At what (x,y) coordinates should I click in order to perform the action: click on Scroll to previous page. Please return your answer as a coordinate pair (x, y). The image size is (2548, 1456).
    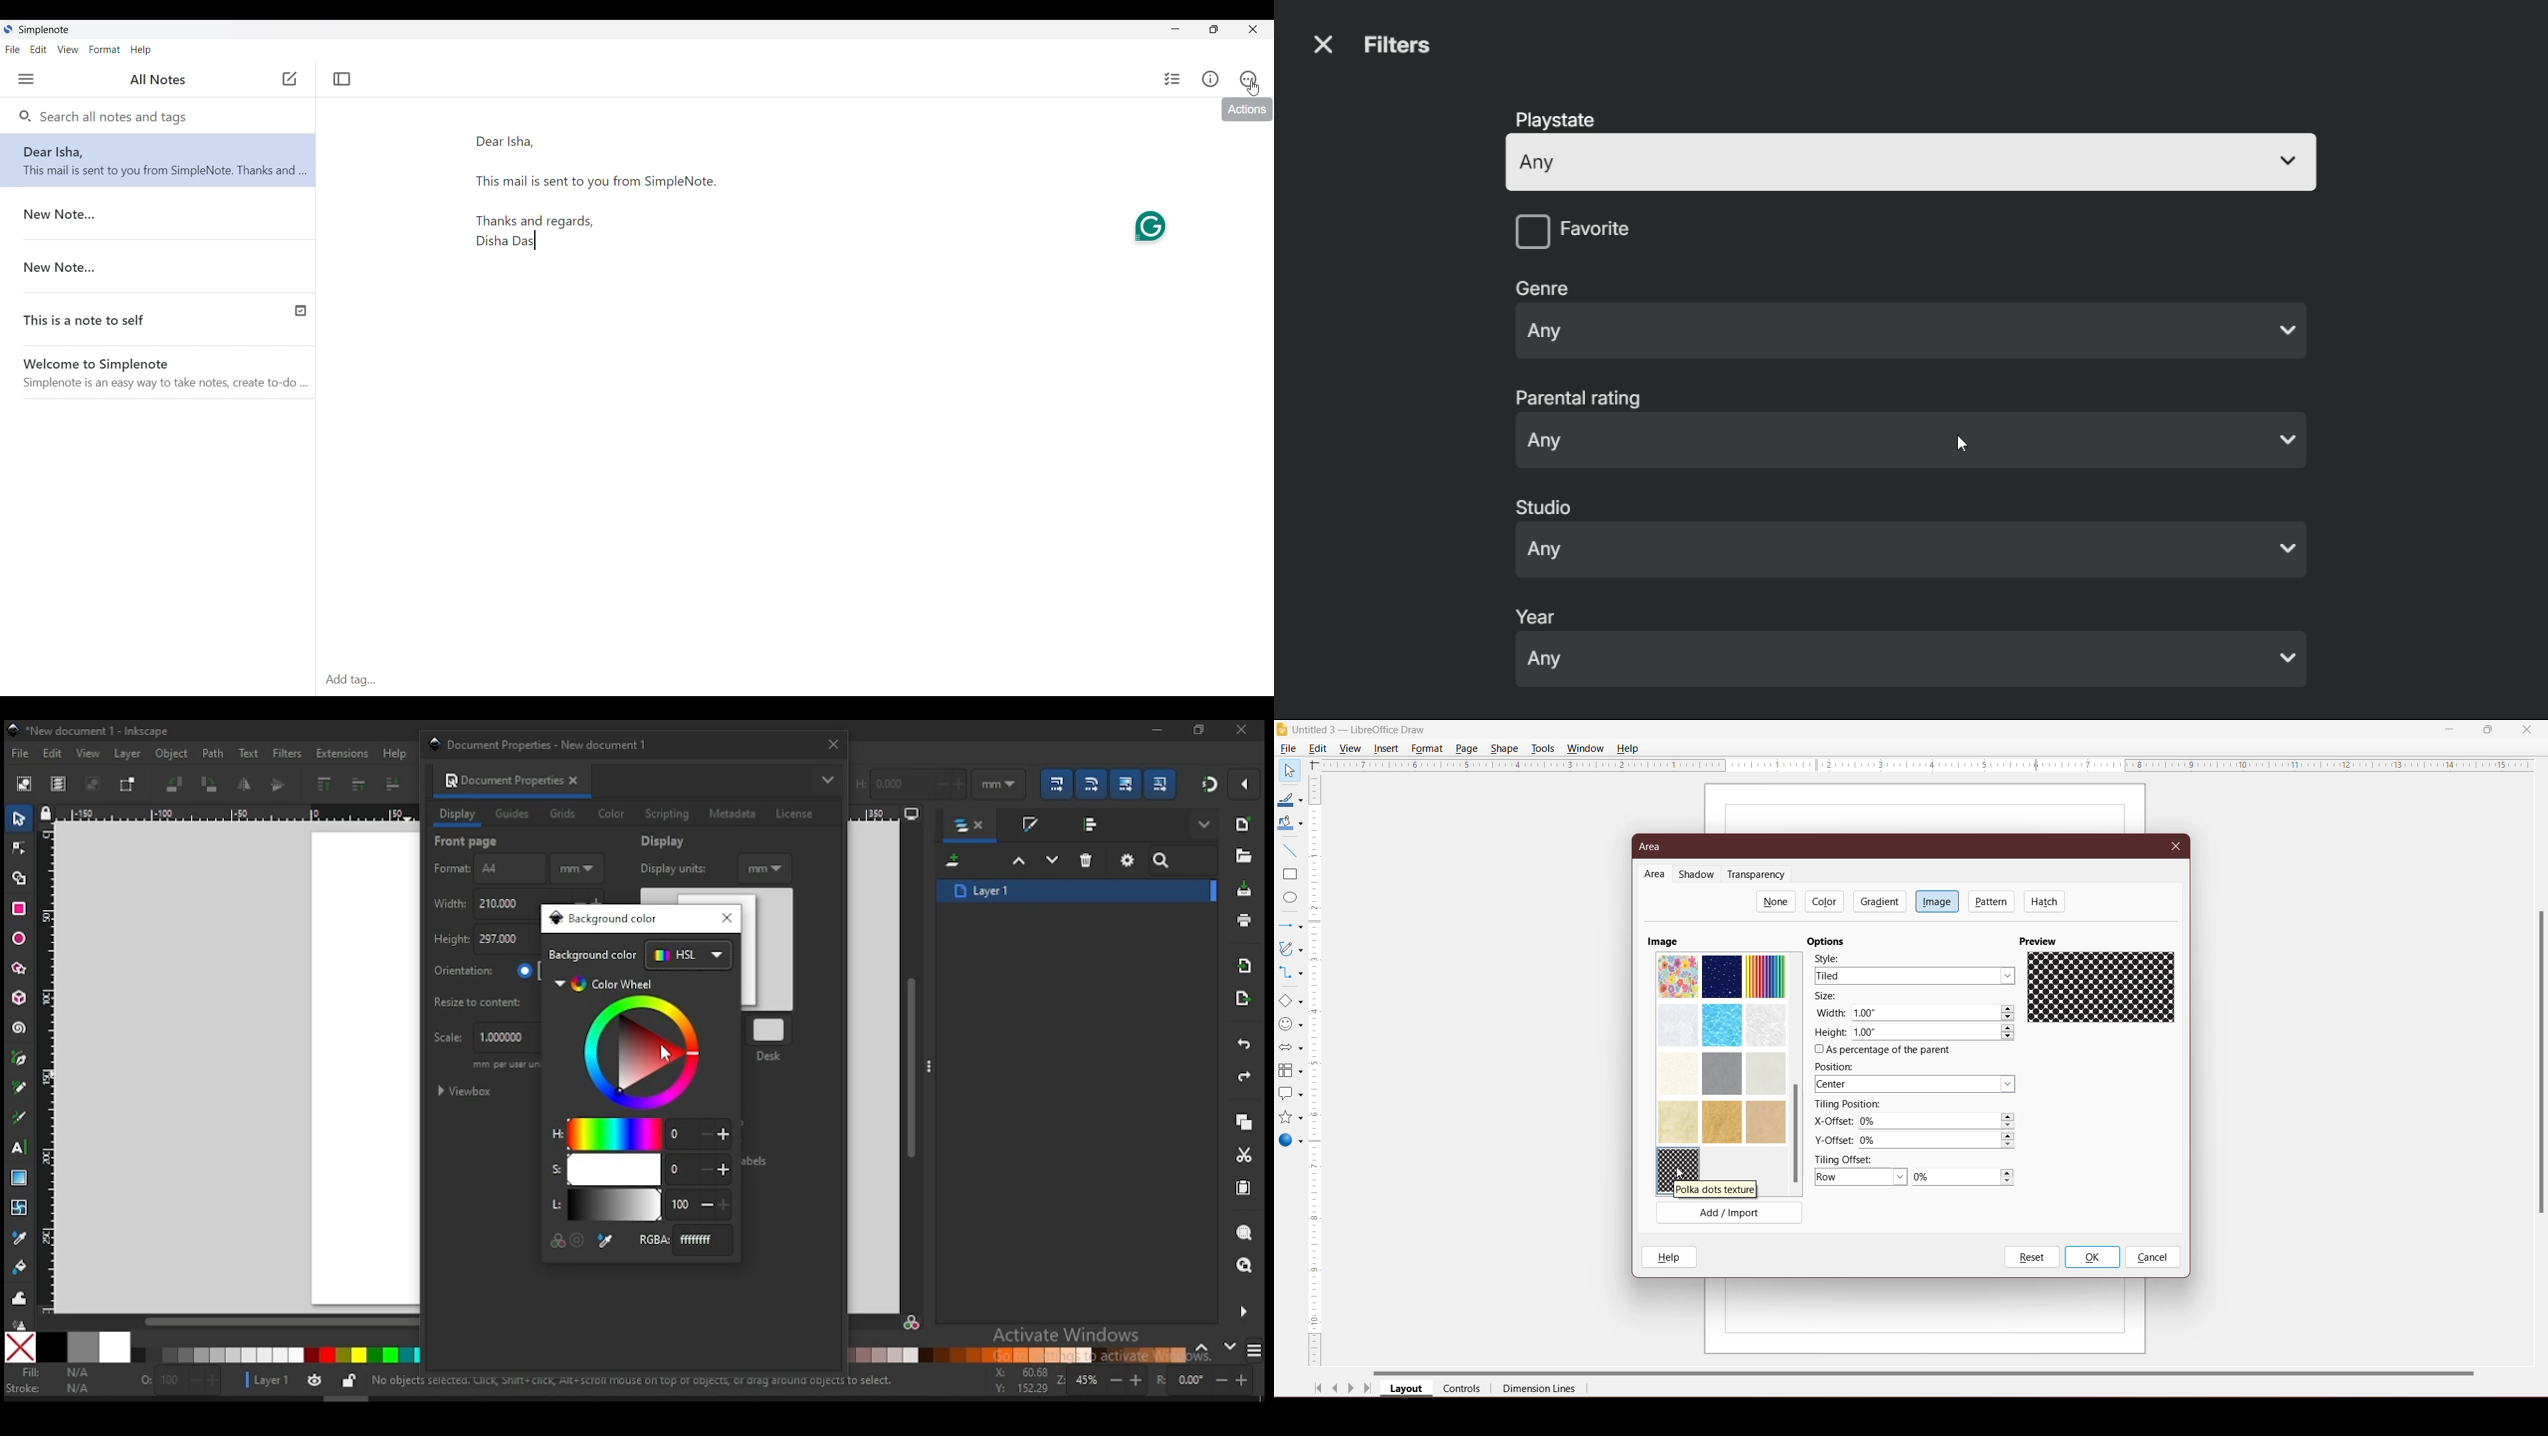
    Looking at the image, I should click on (1336, 1390).